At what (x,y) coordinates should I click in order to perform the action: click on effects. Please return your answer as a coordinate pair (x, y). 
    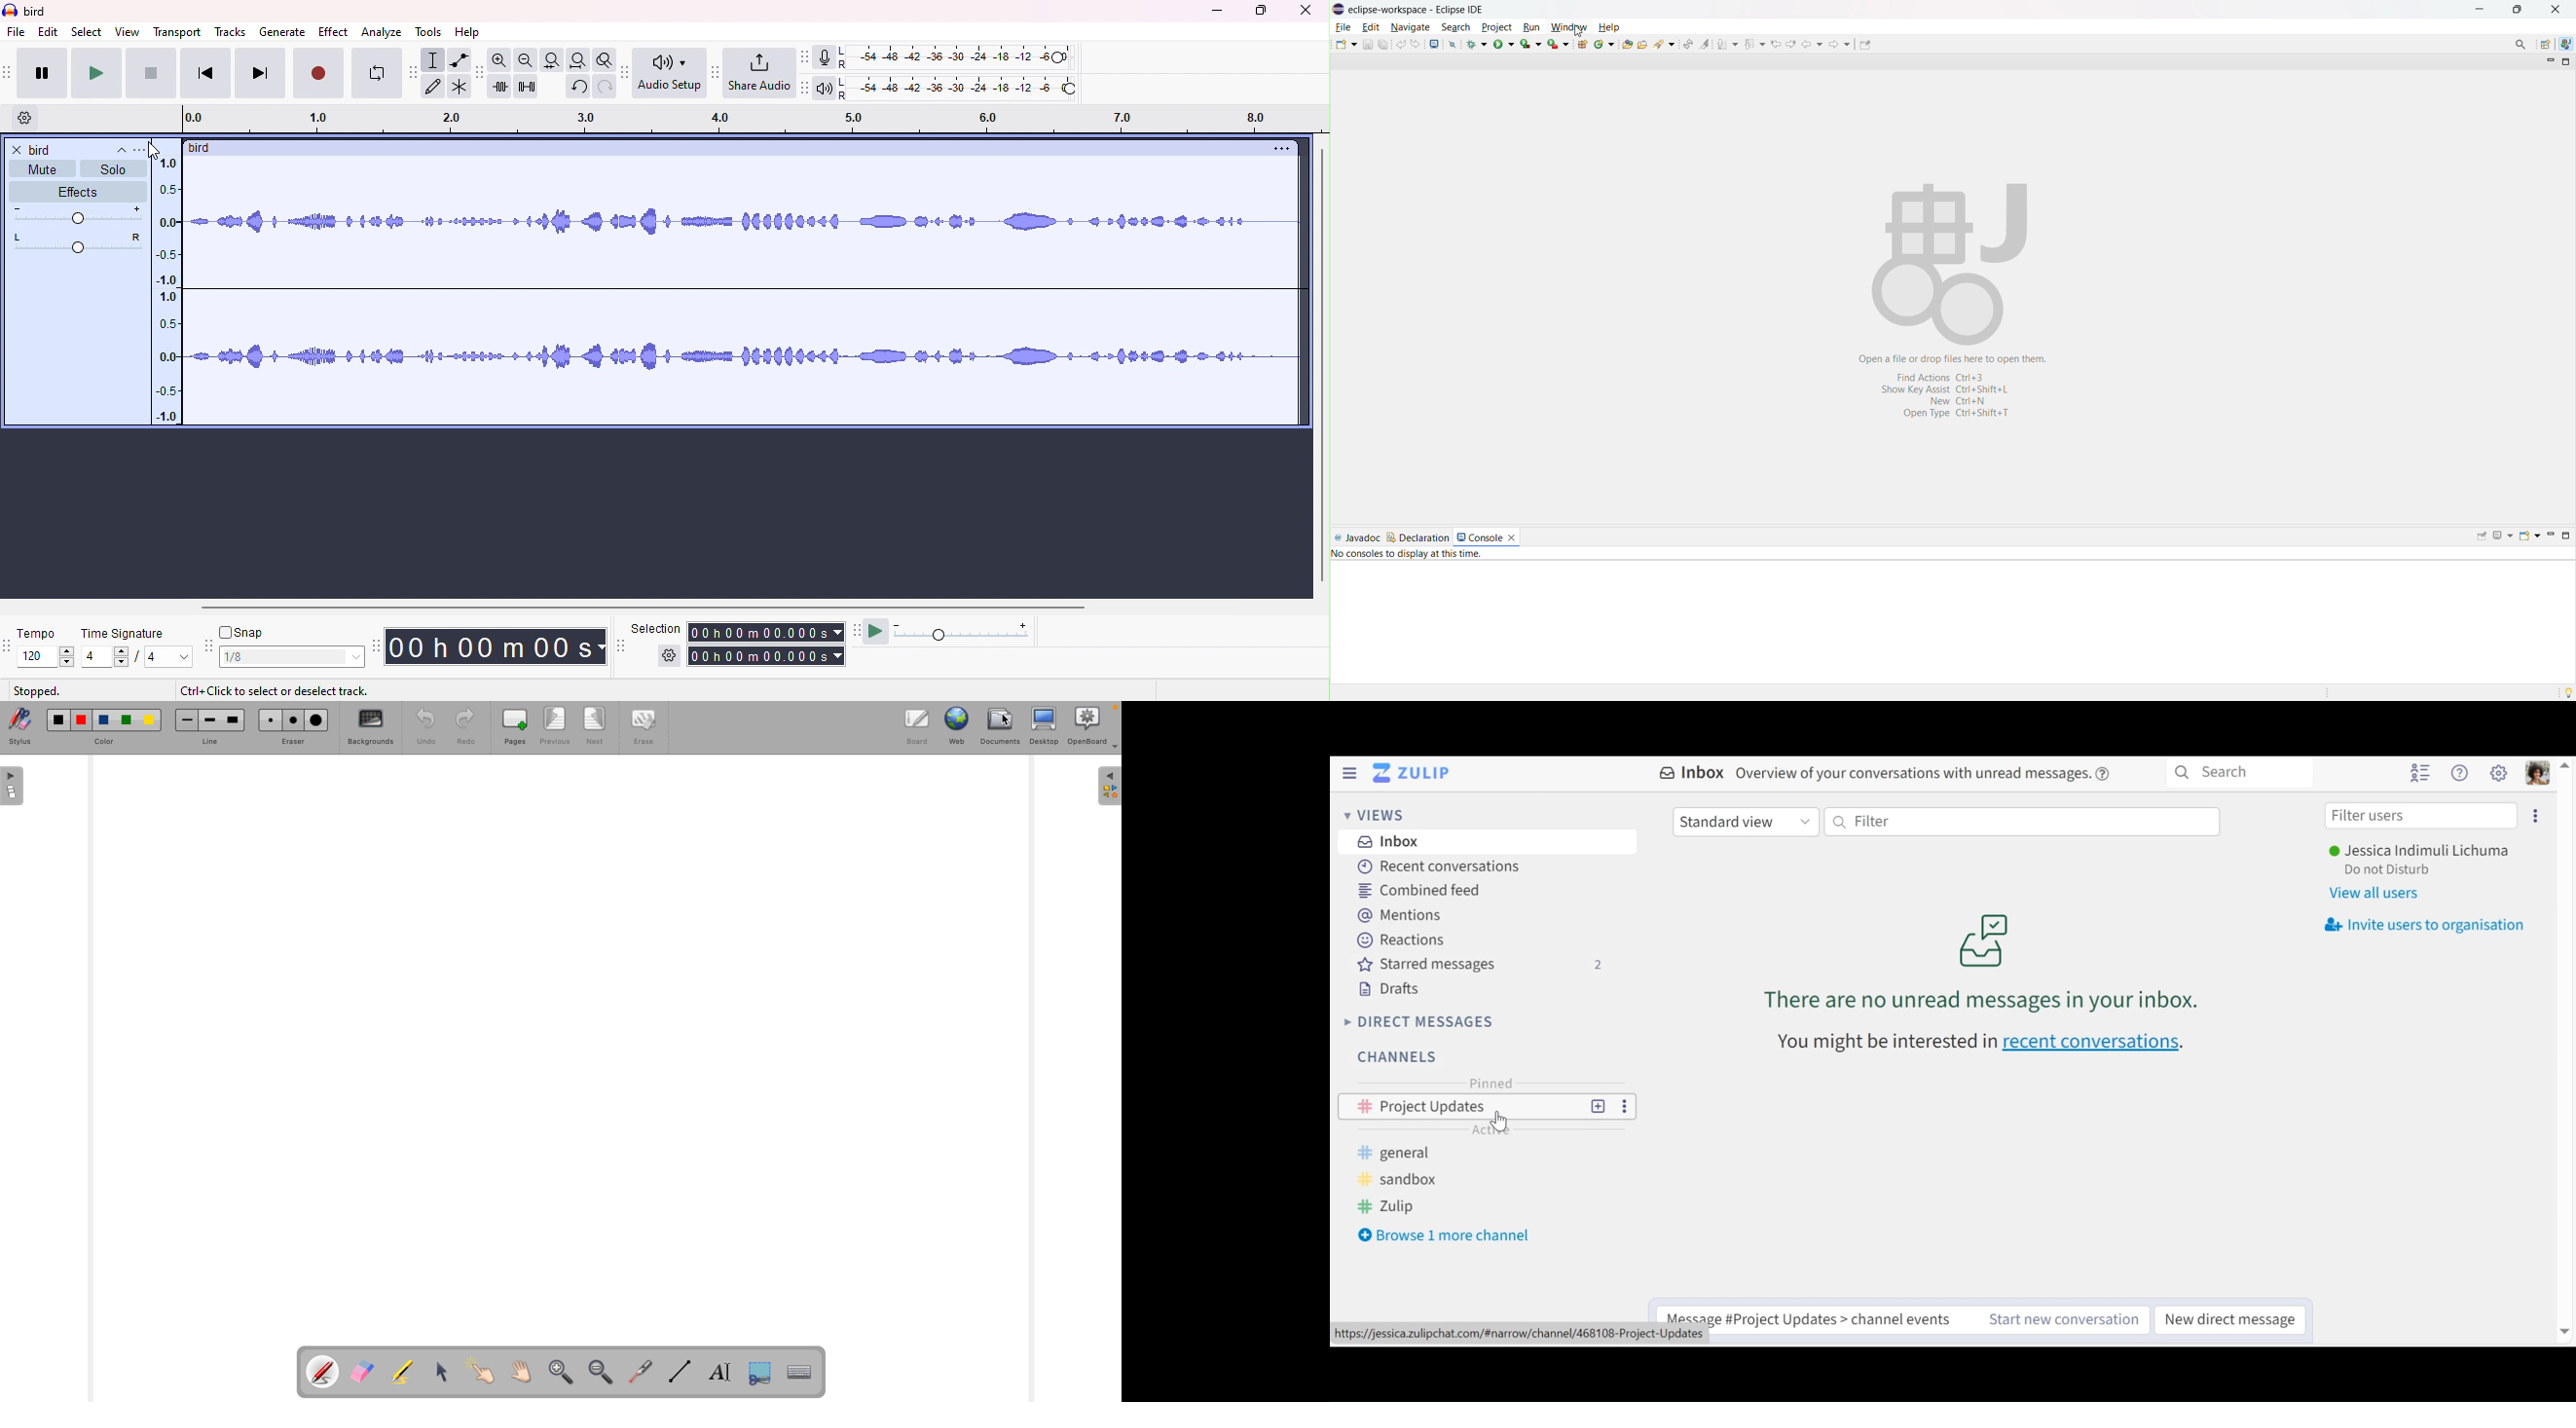
    Looking at the image, I should click on (76, 191).